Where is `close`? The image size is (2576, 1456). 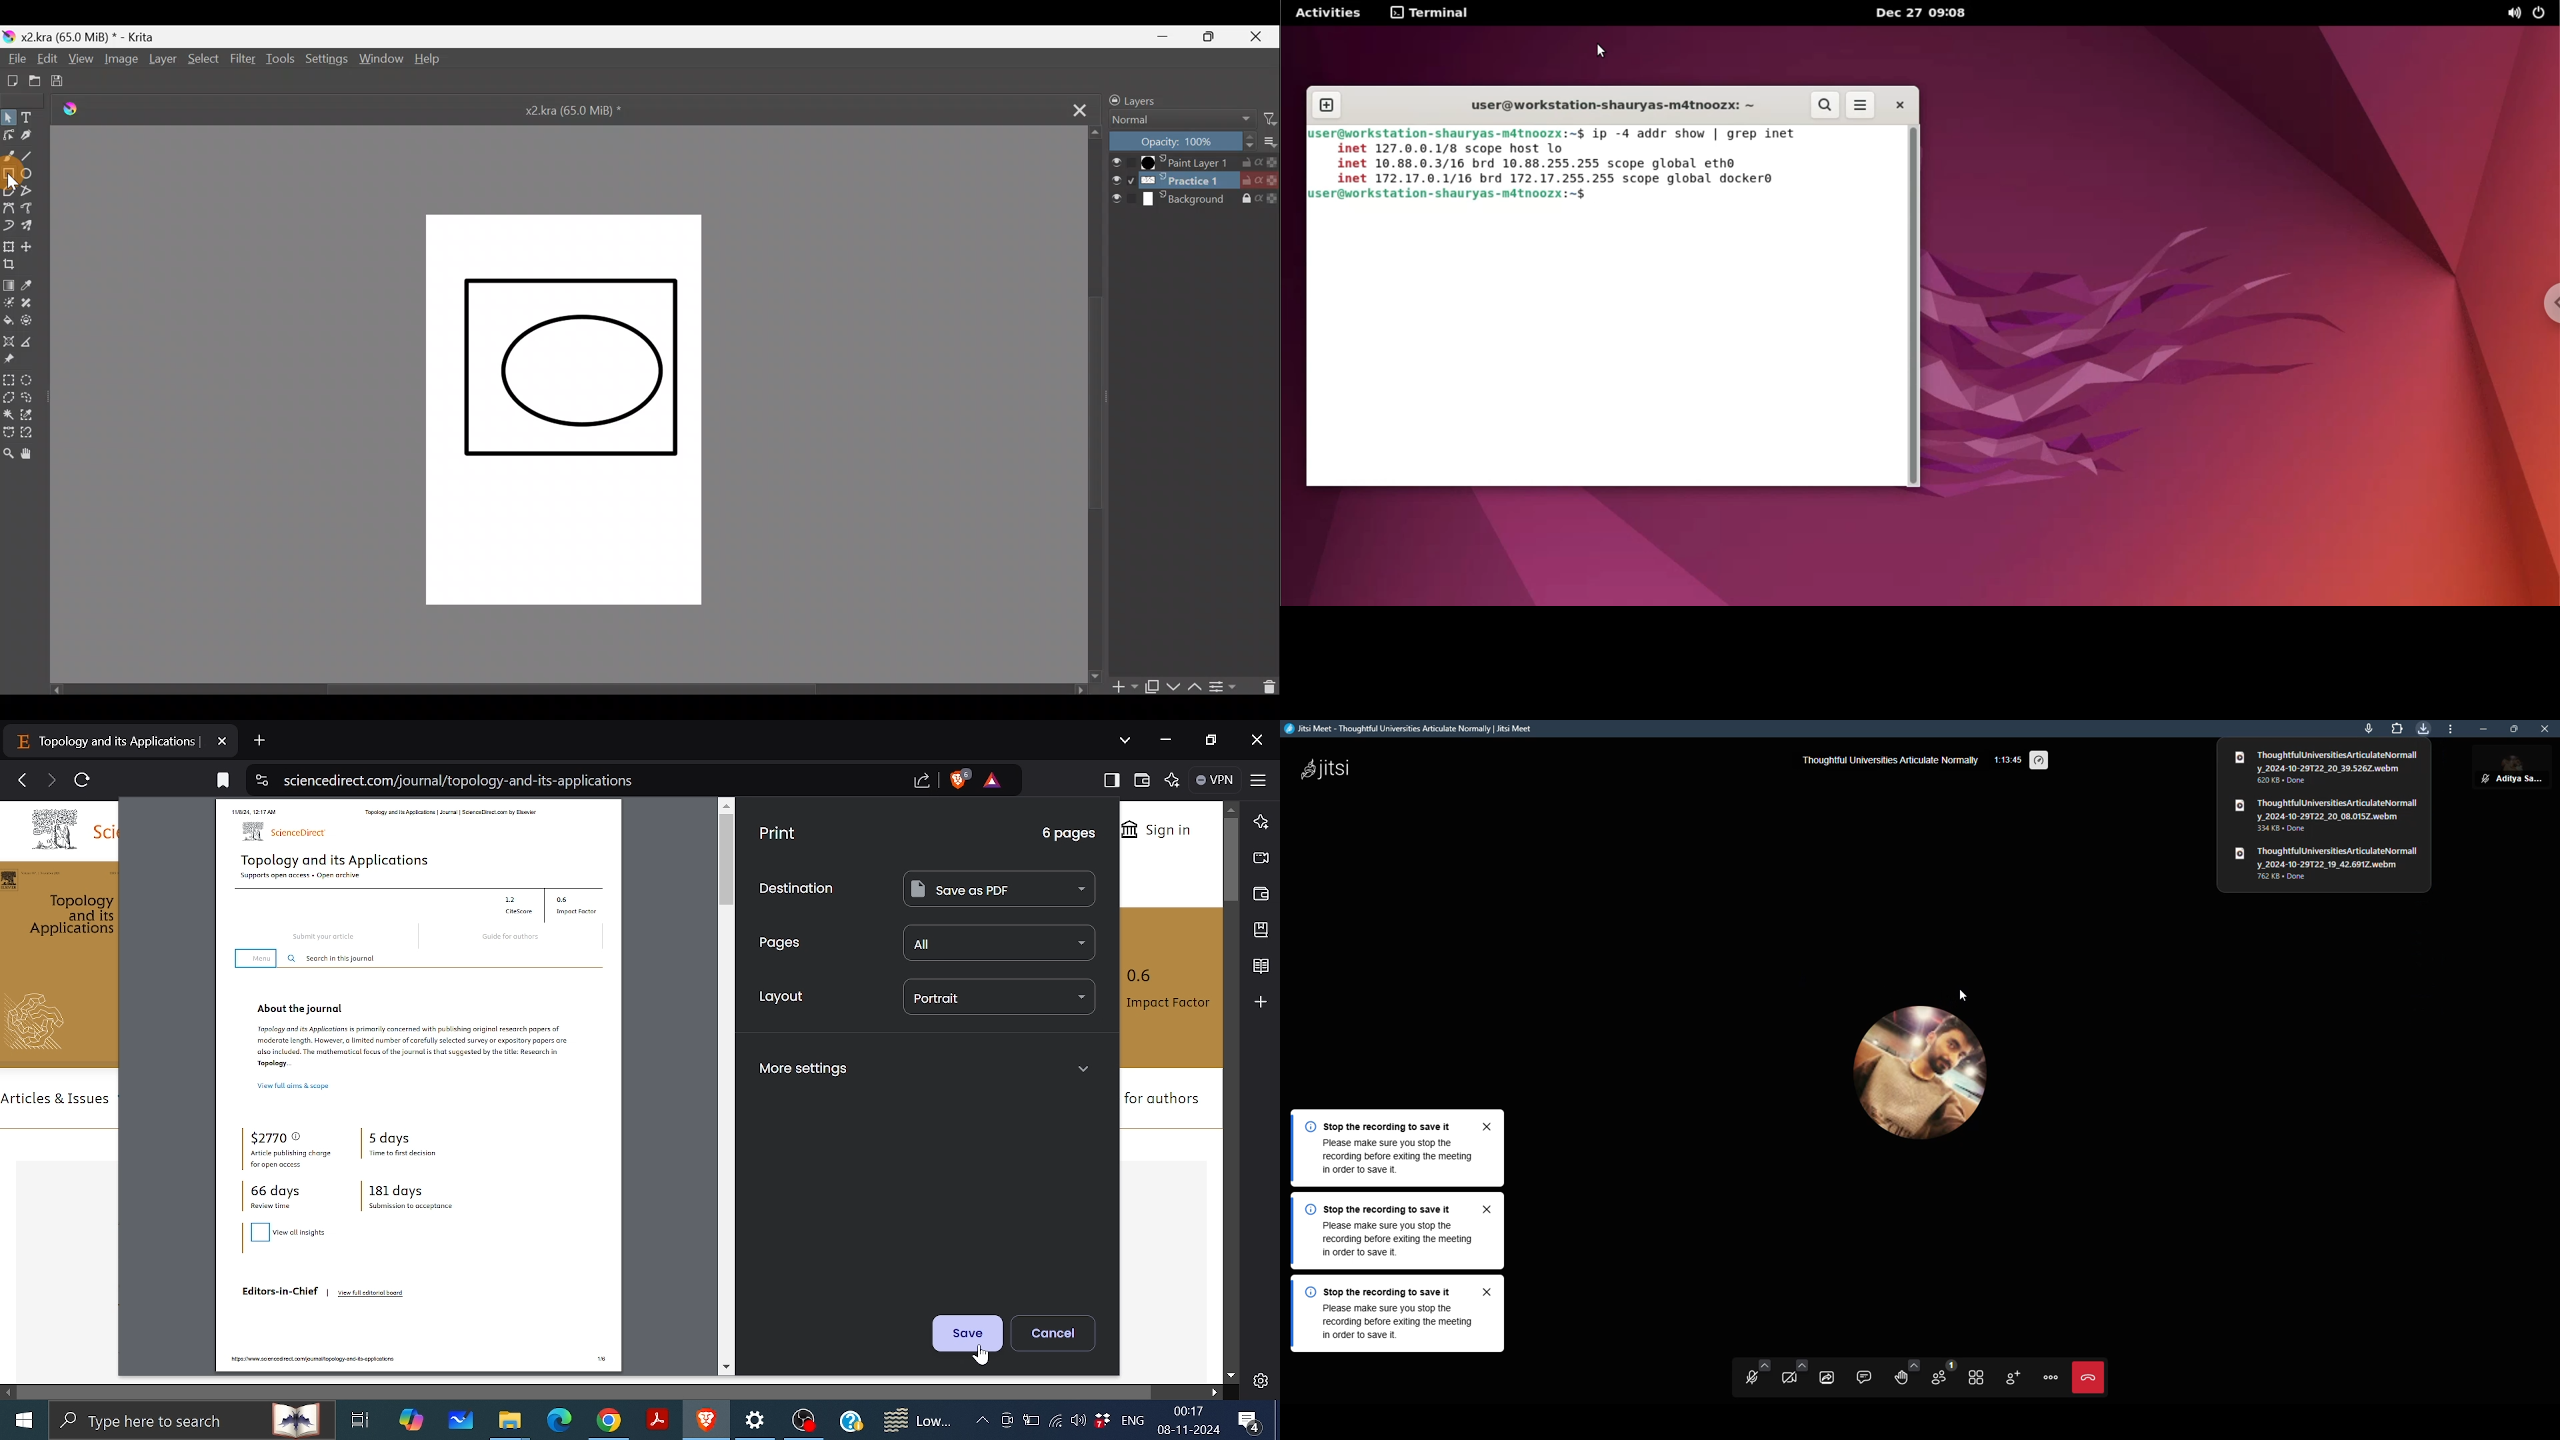 close is located at coordinates (1489, 1293).